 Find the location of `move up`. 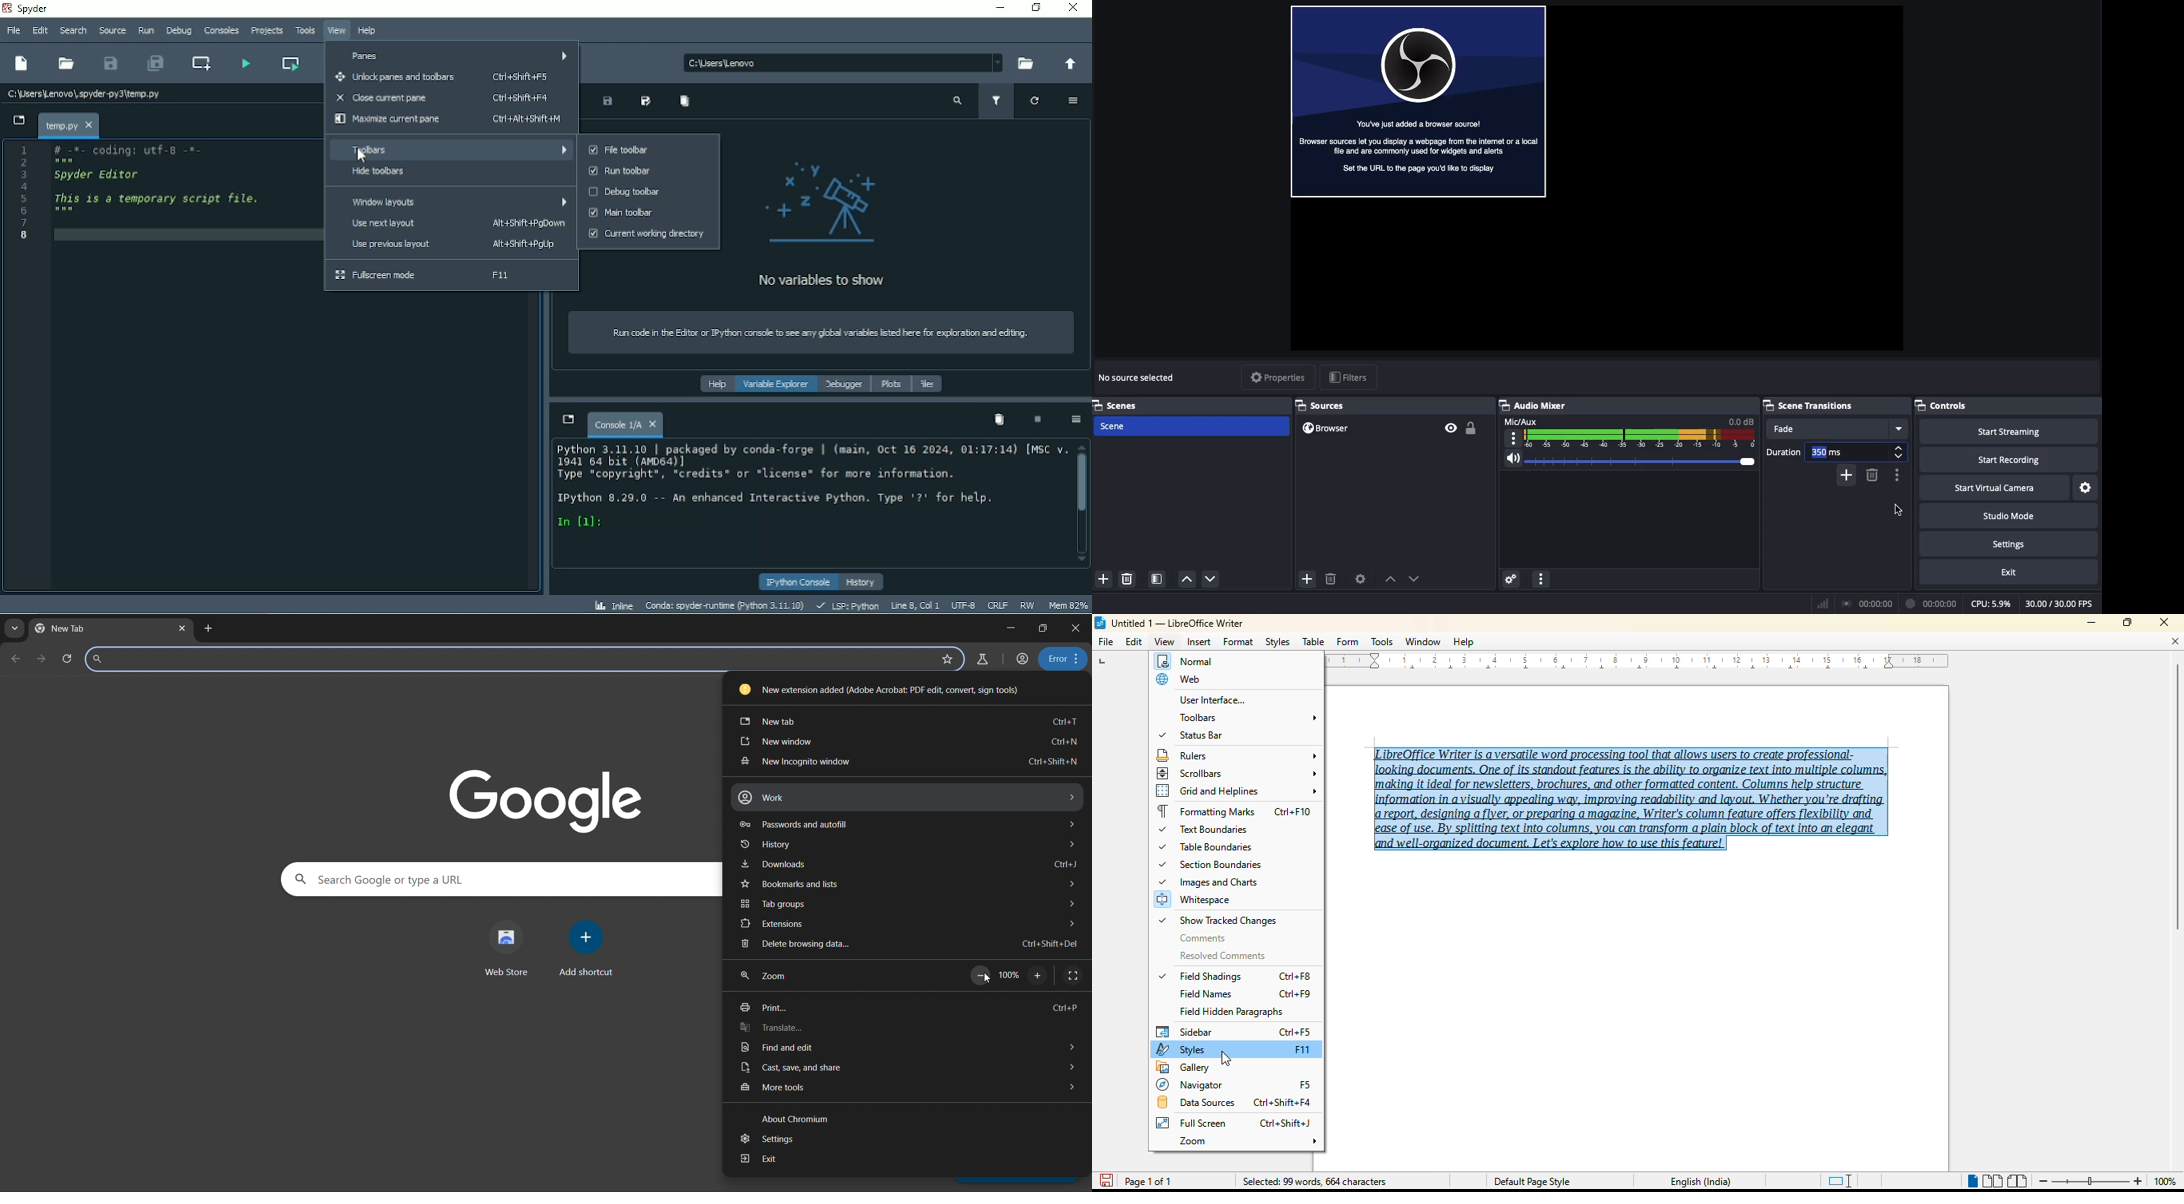

move up is located at coordinates (1393, 580).